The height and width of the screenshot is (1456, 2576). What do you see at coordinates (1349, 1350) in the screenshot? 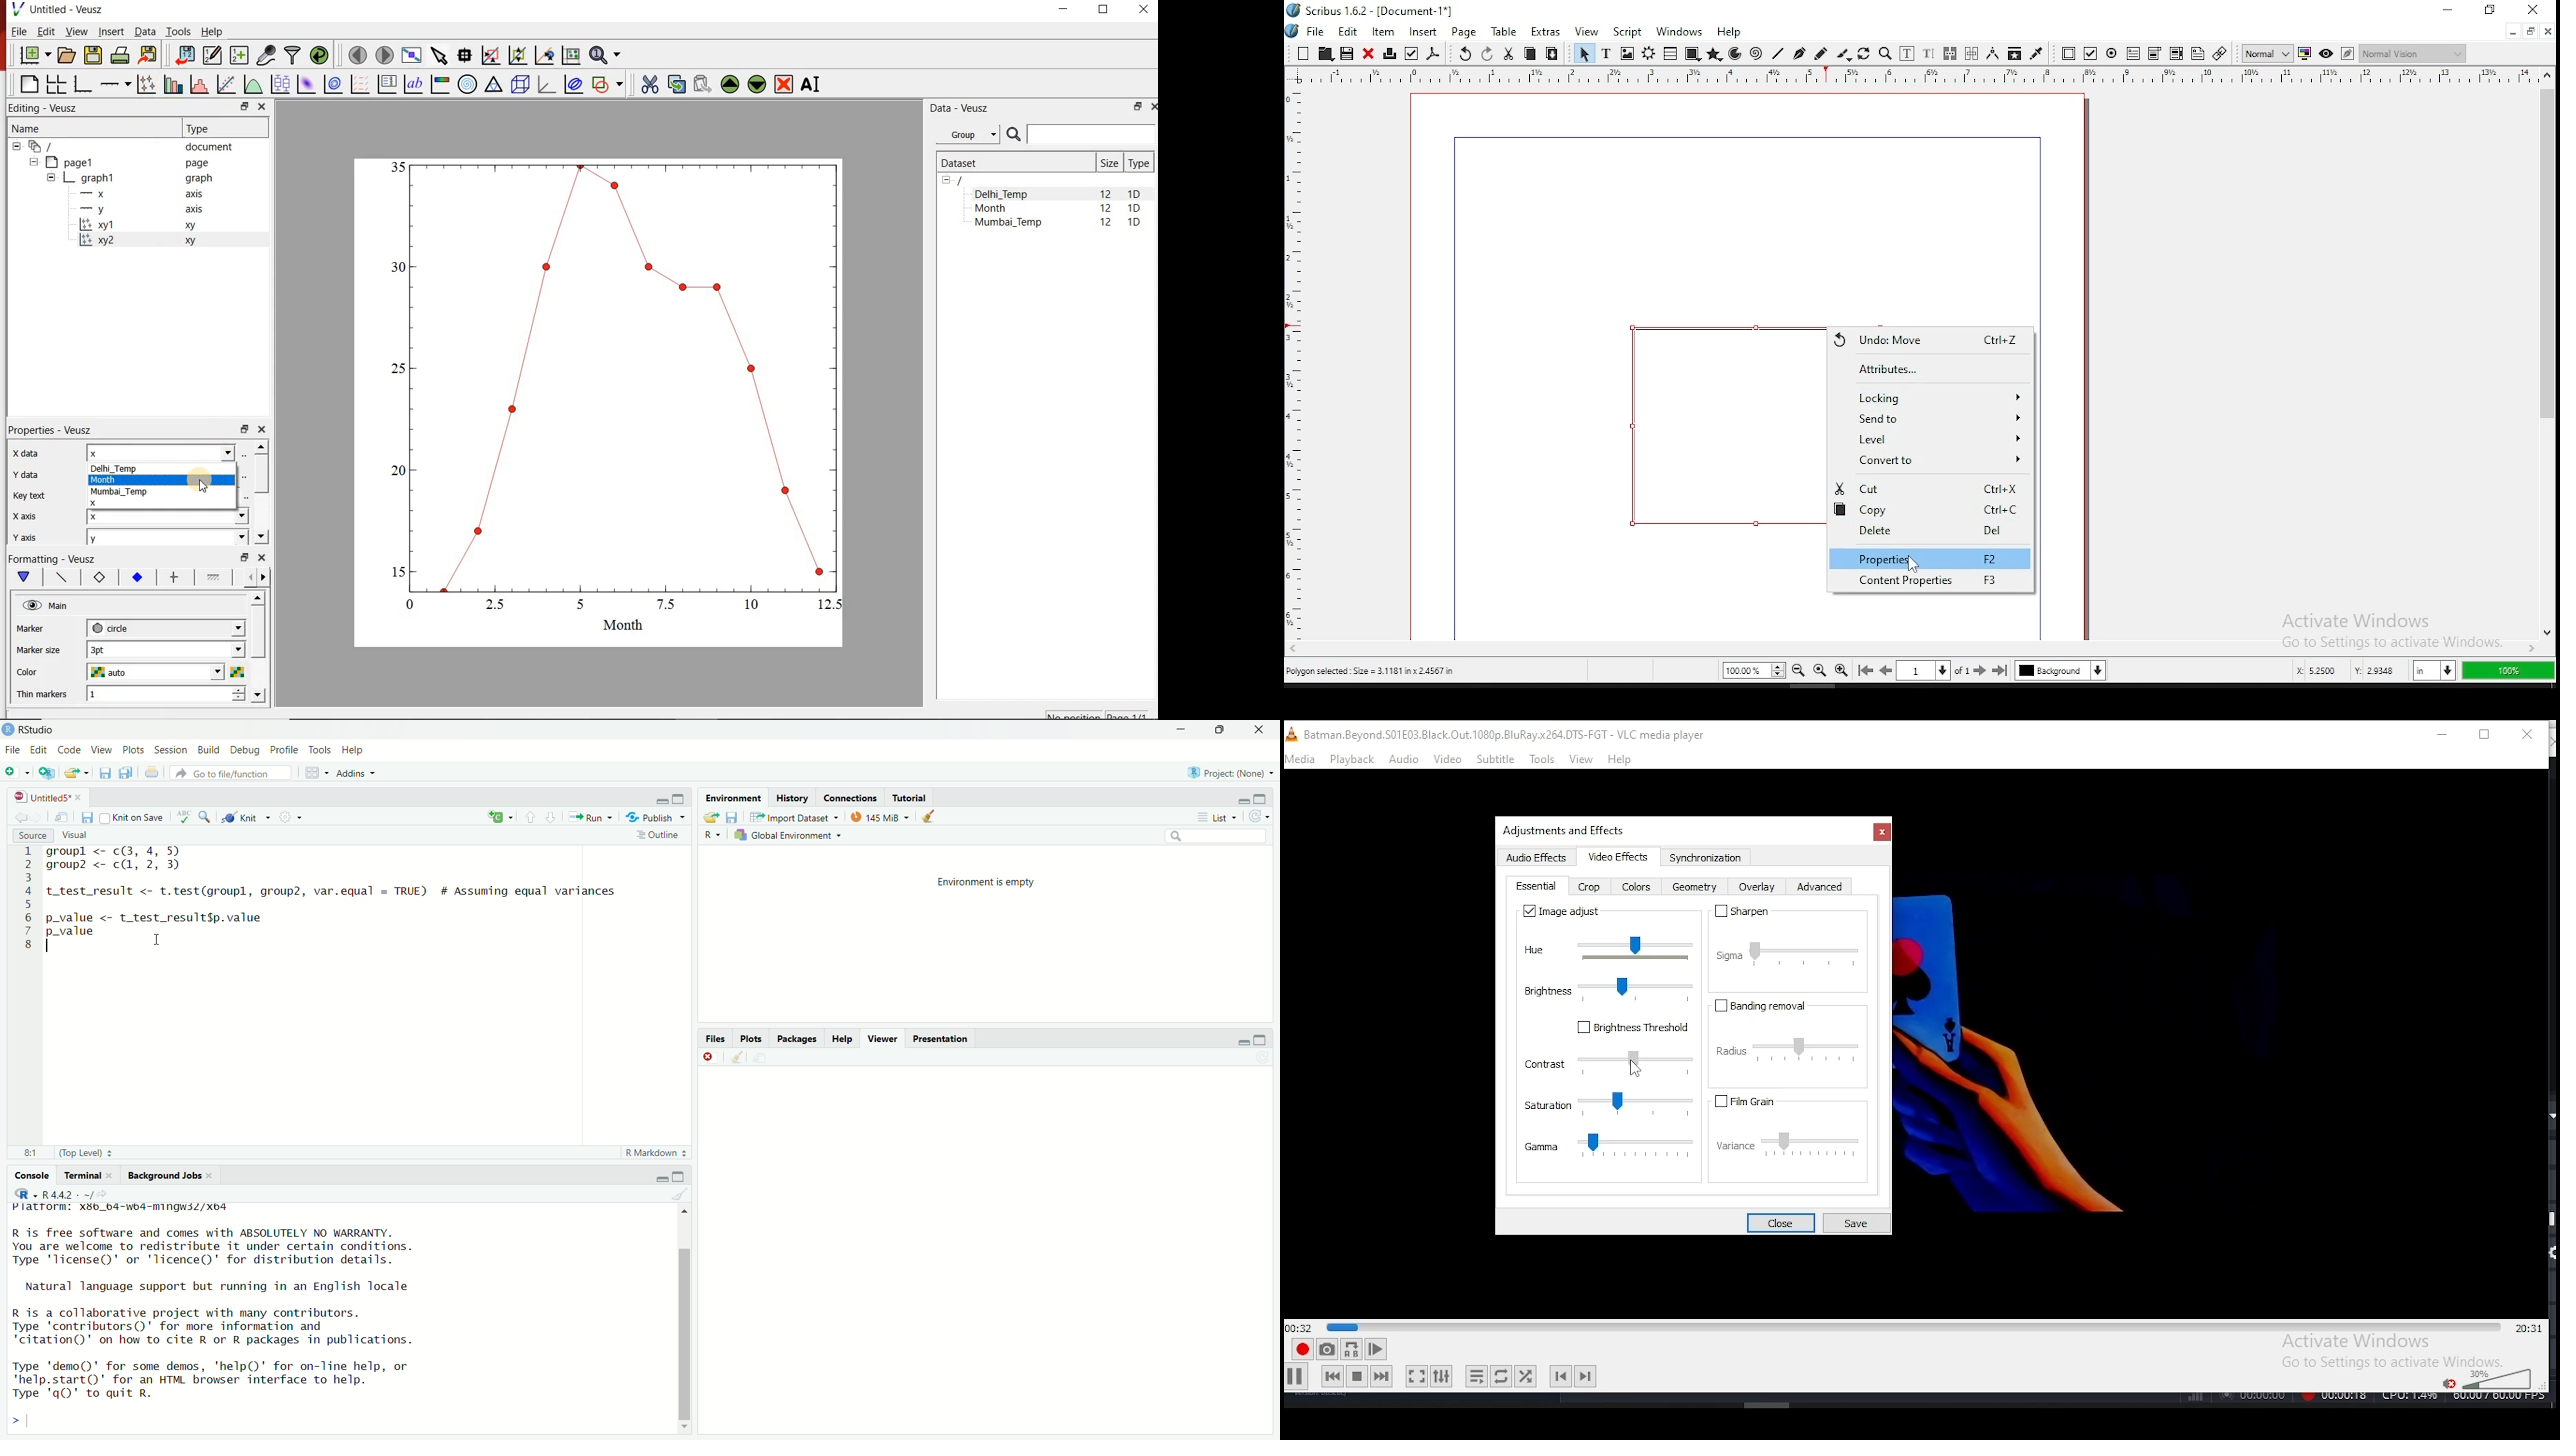
I see `loop between point A and point B continuously. Click to set point A` at bounding box center [1349, 1350].